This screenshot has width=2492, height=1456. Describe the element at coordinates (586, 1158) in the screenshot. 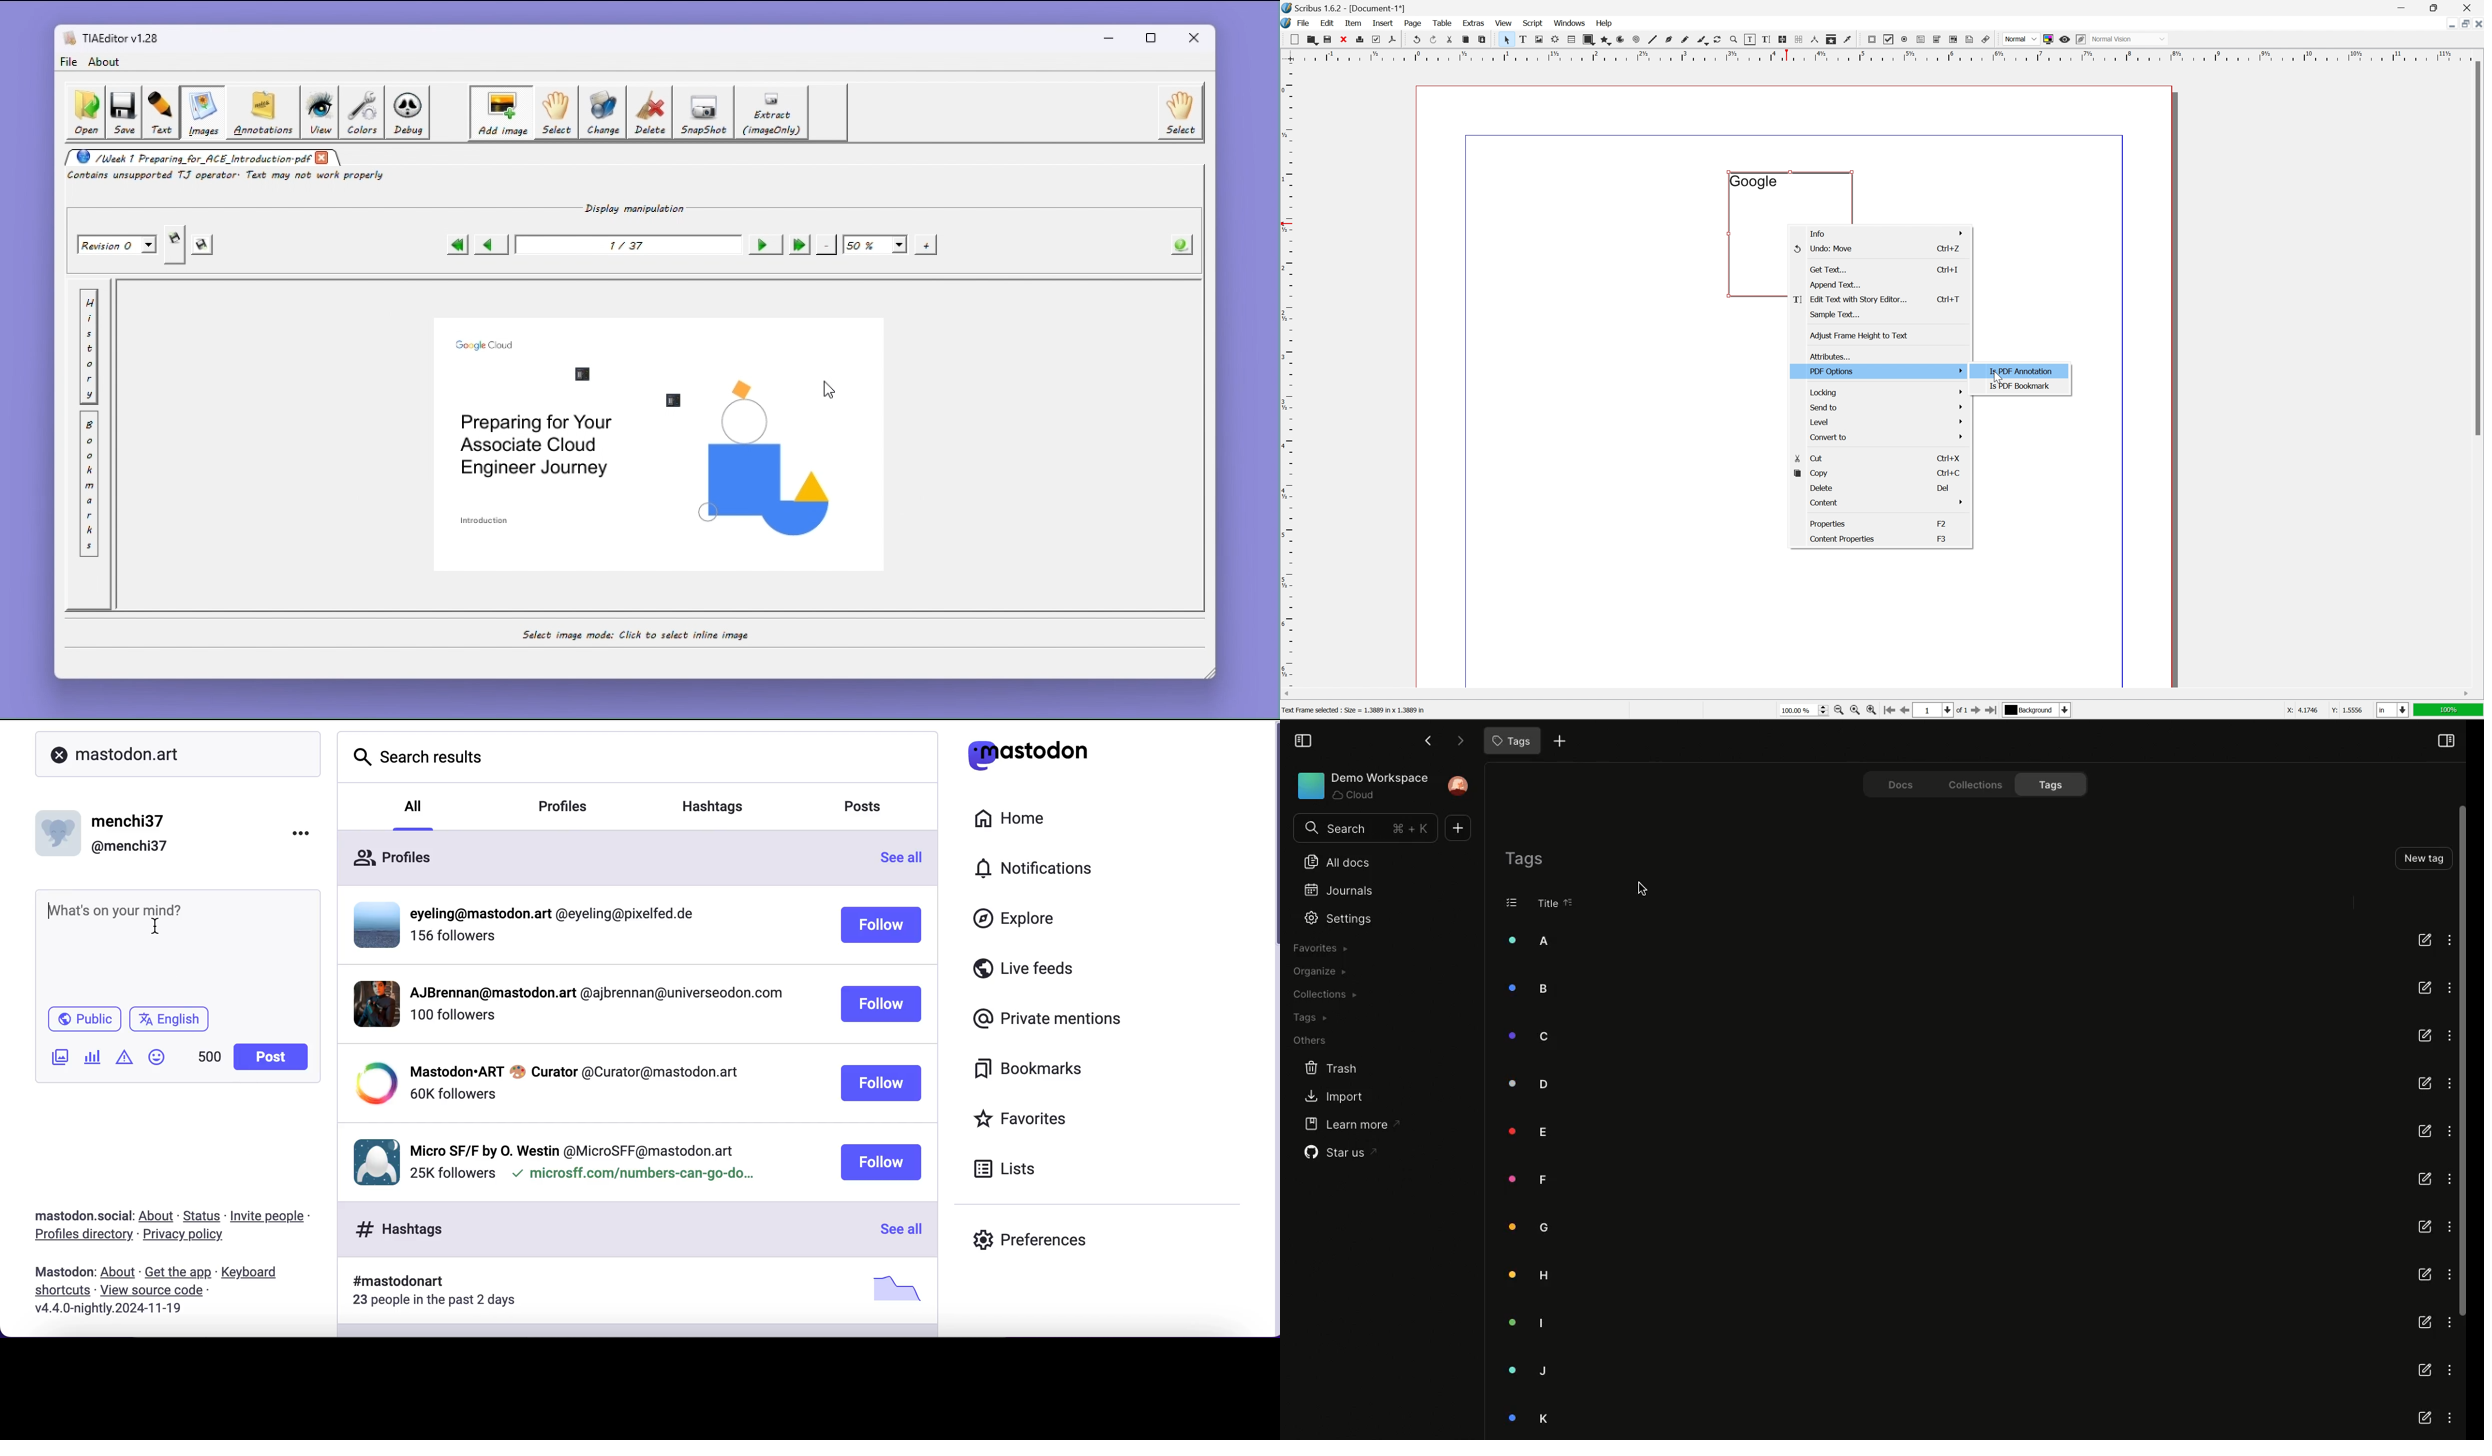

I see `user profile` at that location.